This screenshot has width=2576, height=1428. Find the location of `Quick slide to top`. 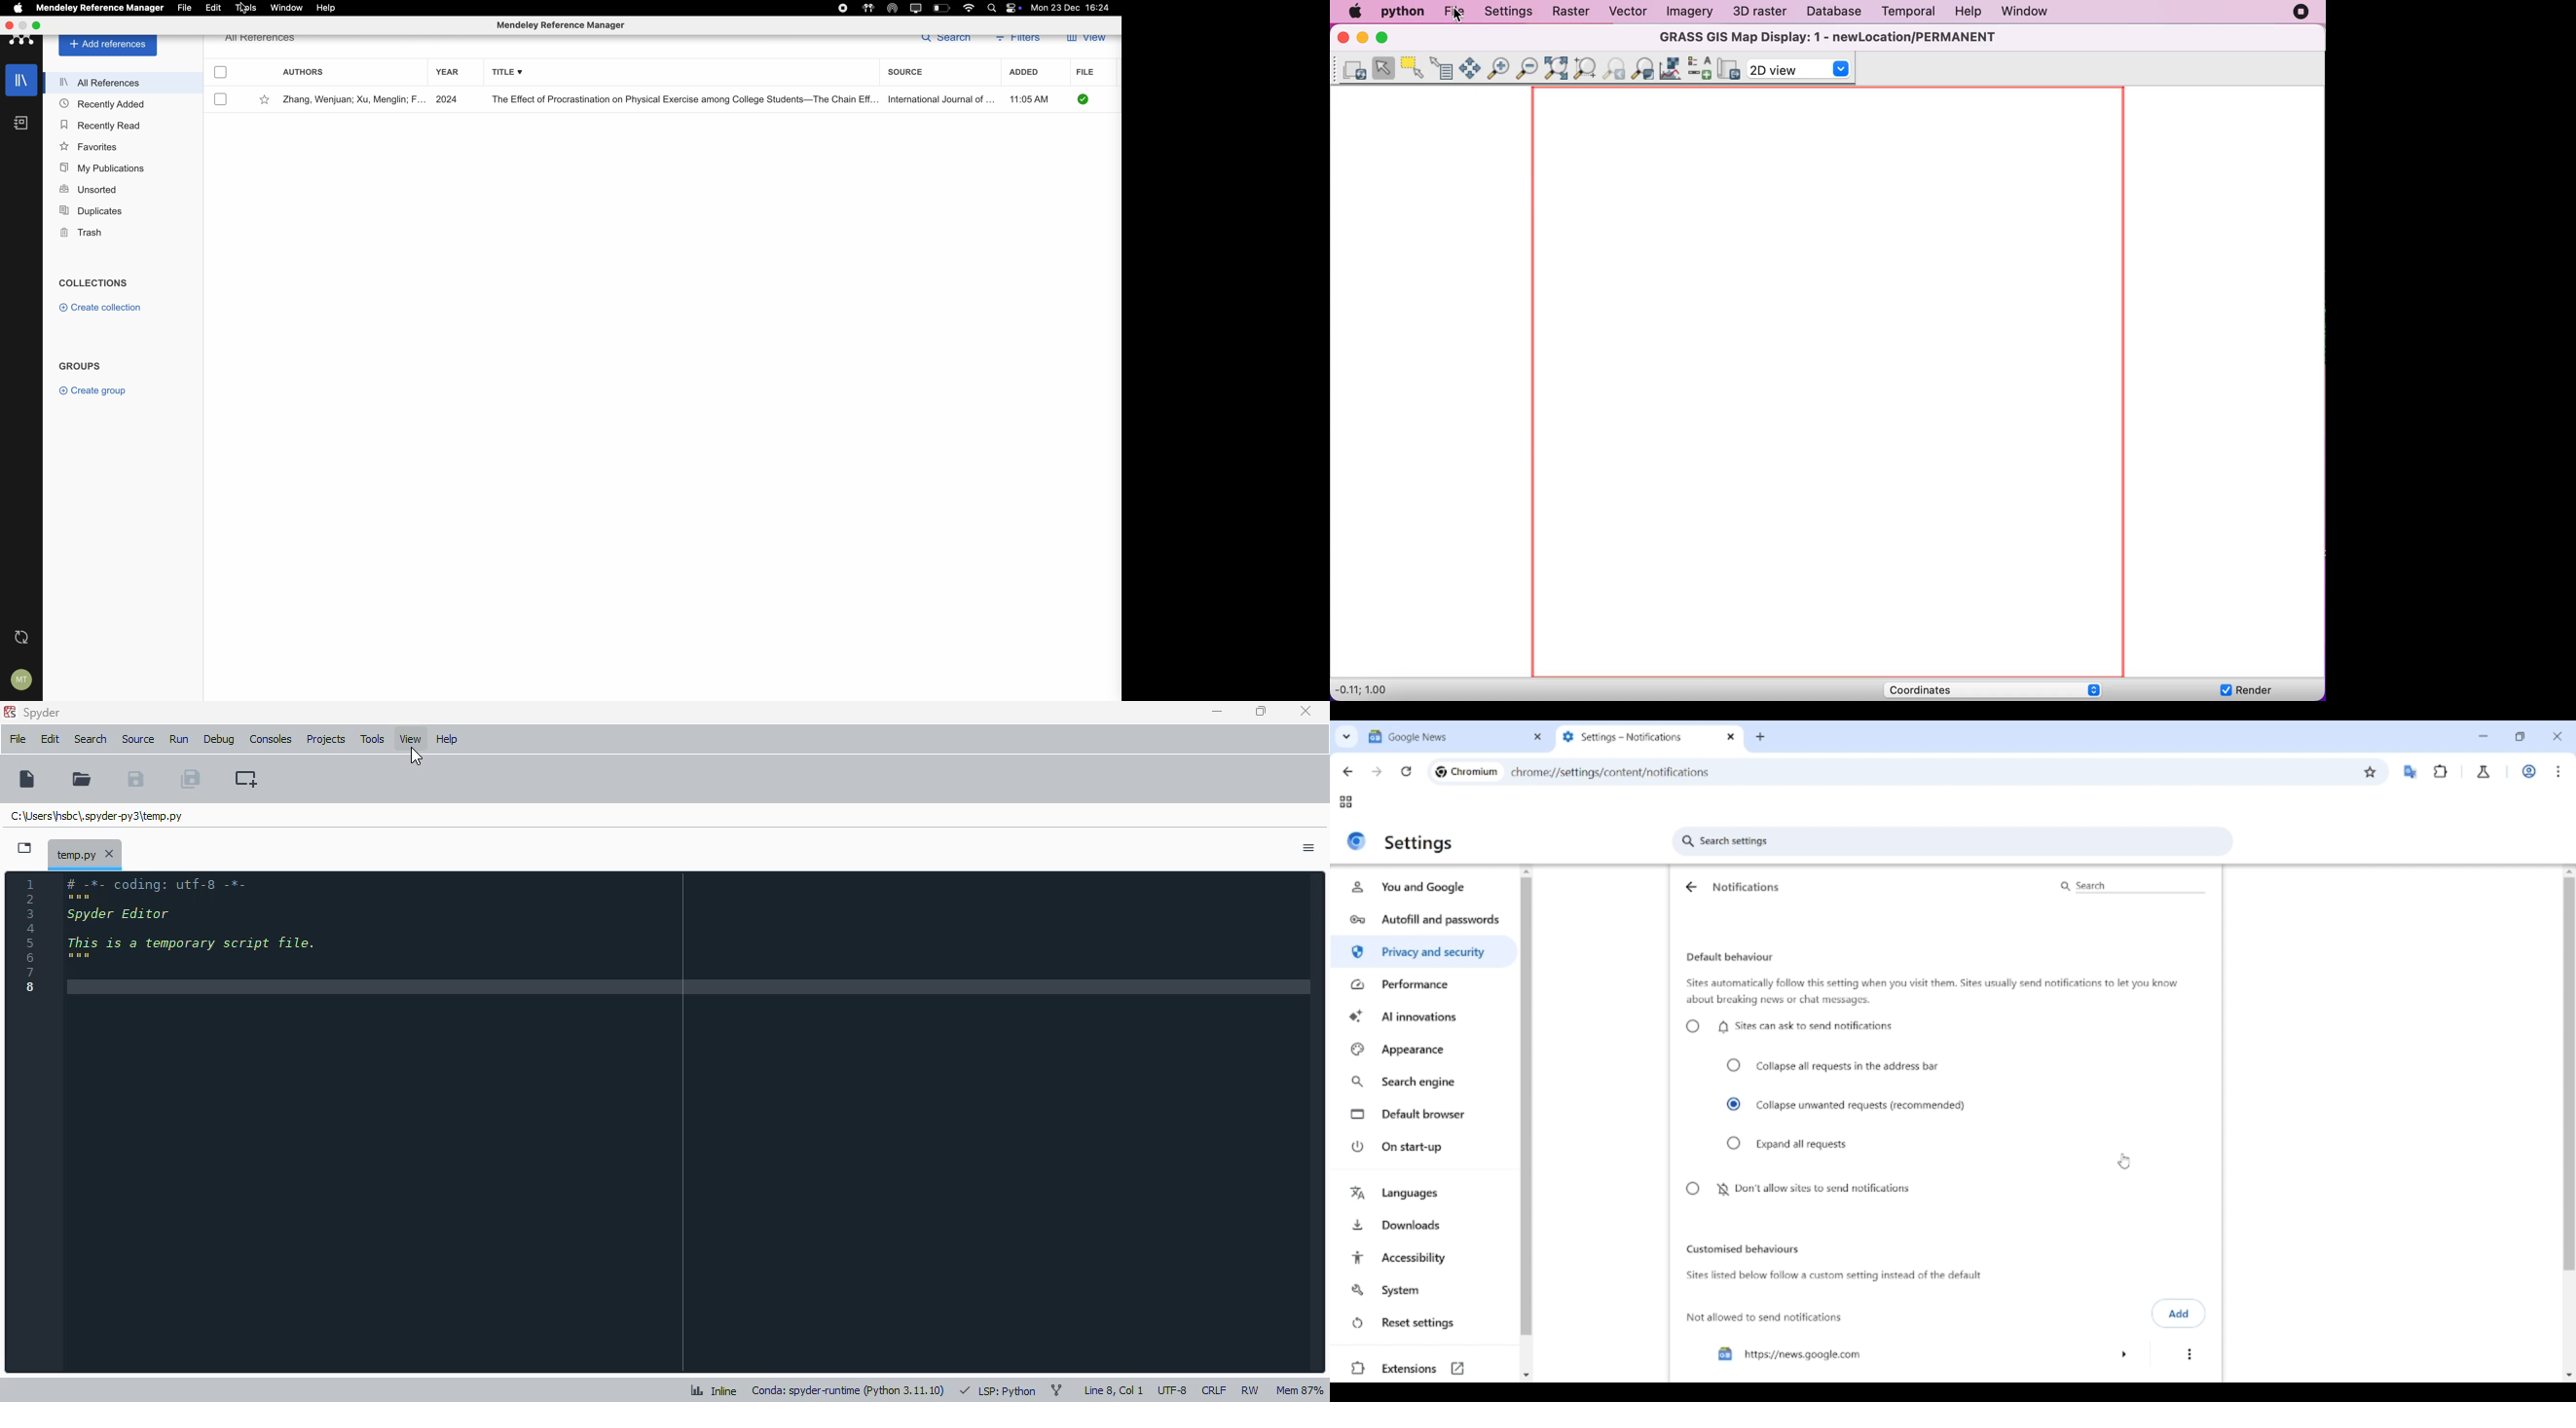

Quick slide to top is located at coordinates (2569, 872).